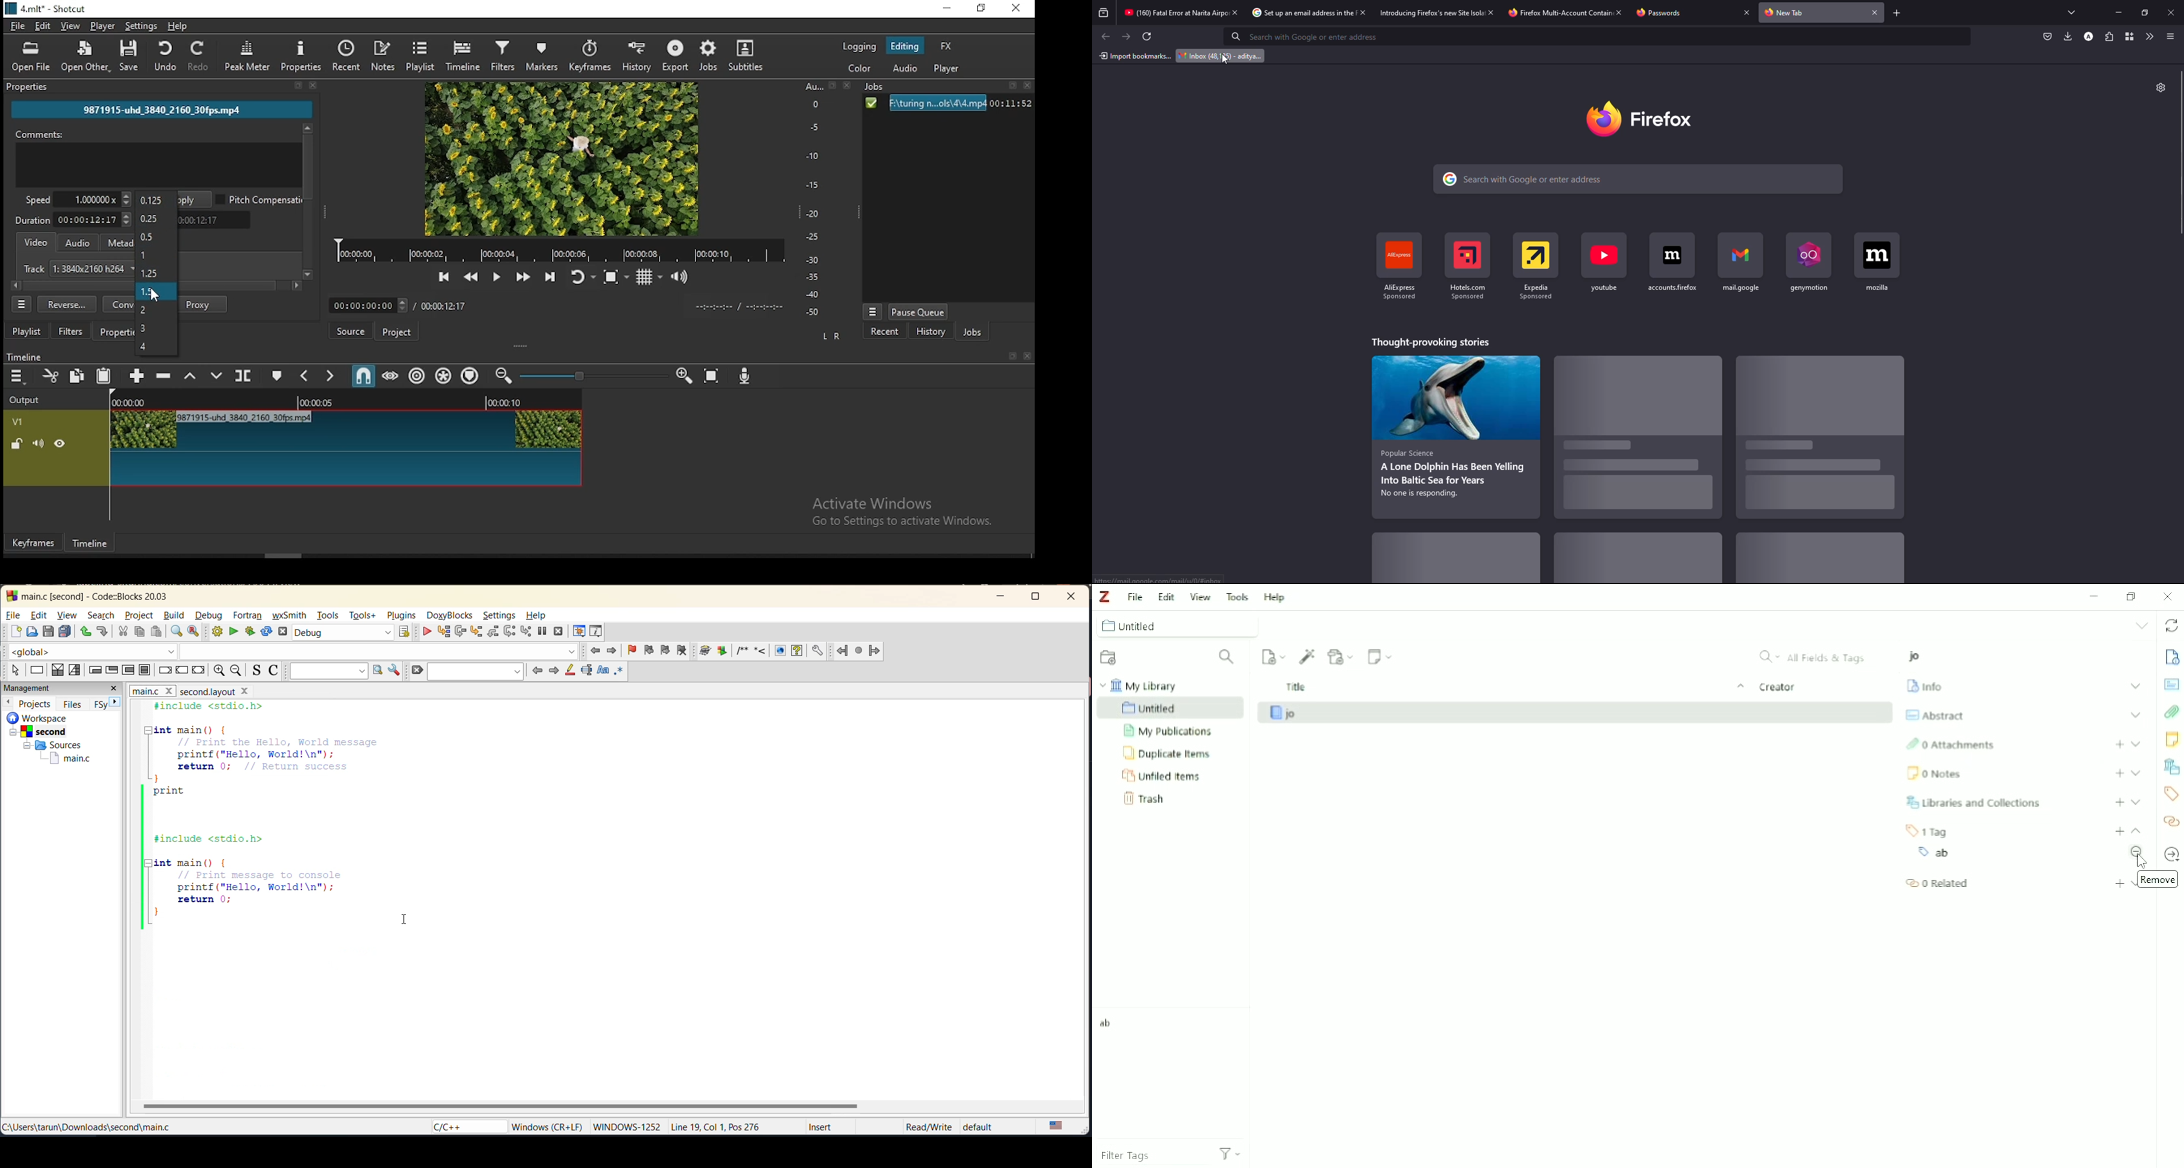 This screenshot has height=1176, width=2184. I want to click on cut, so click(48, 376).